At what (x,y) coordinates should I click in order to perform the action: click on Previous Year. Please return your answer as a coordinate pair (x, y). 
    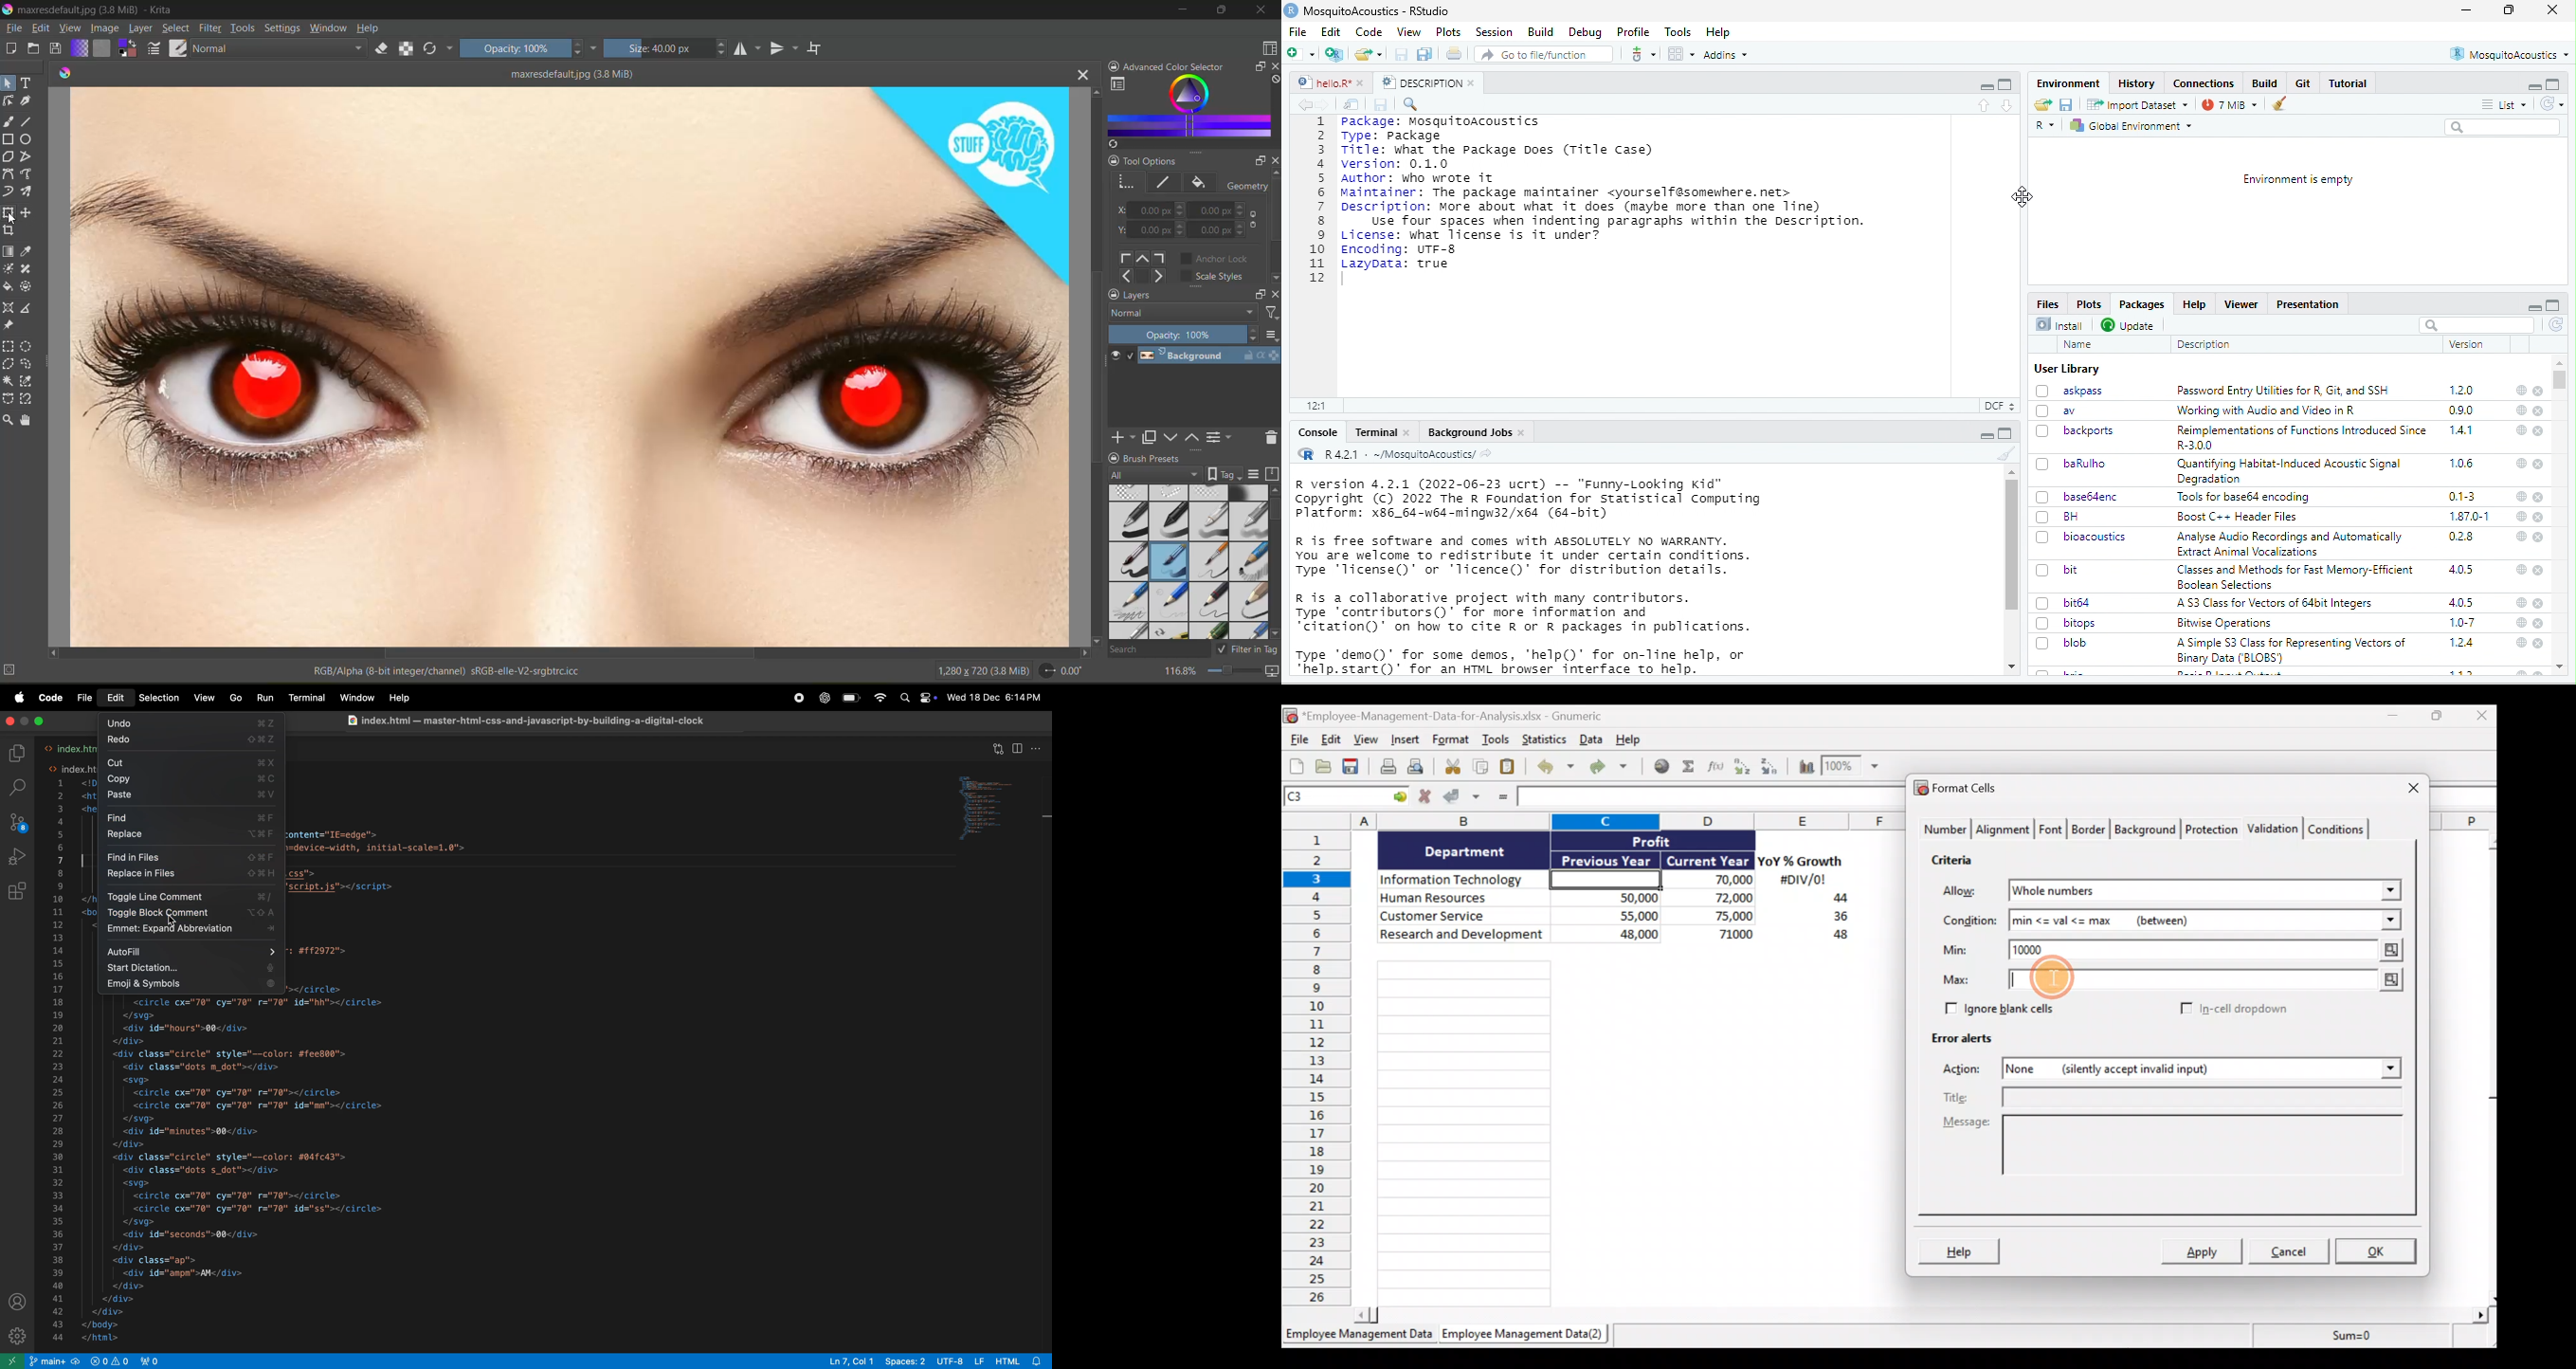
    Looking at the image, I should click on (1607, 858).